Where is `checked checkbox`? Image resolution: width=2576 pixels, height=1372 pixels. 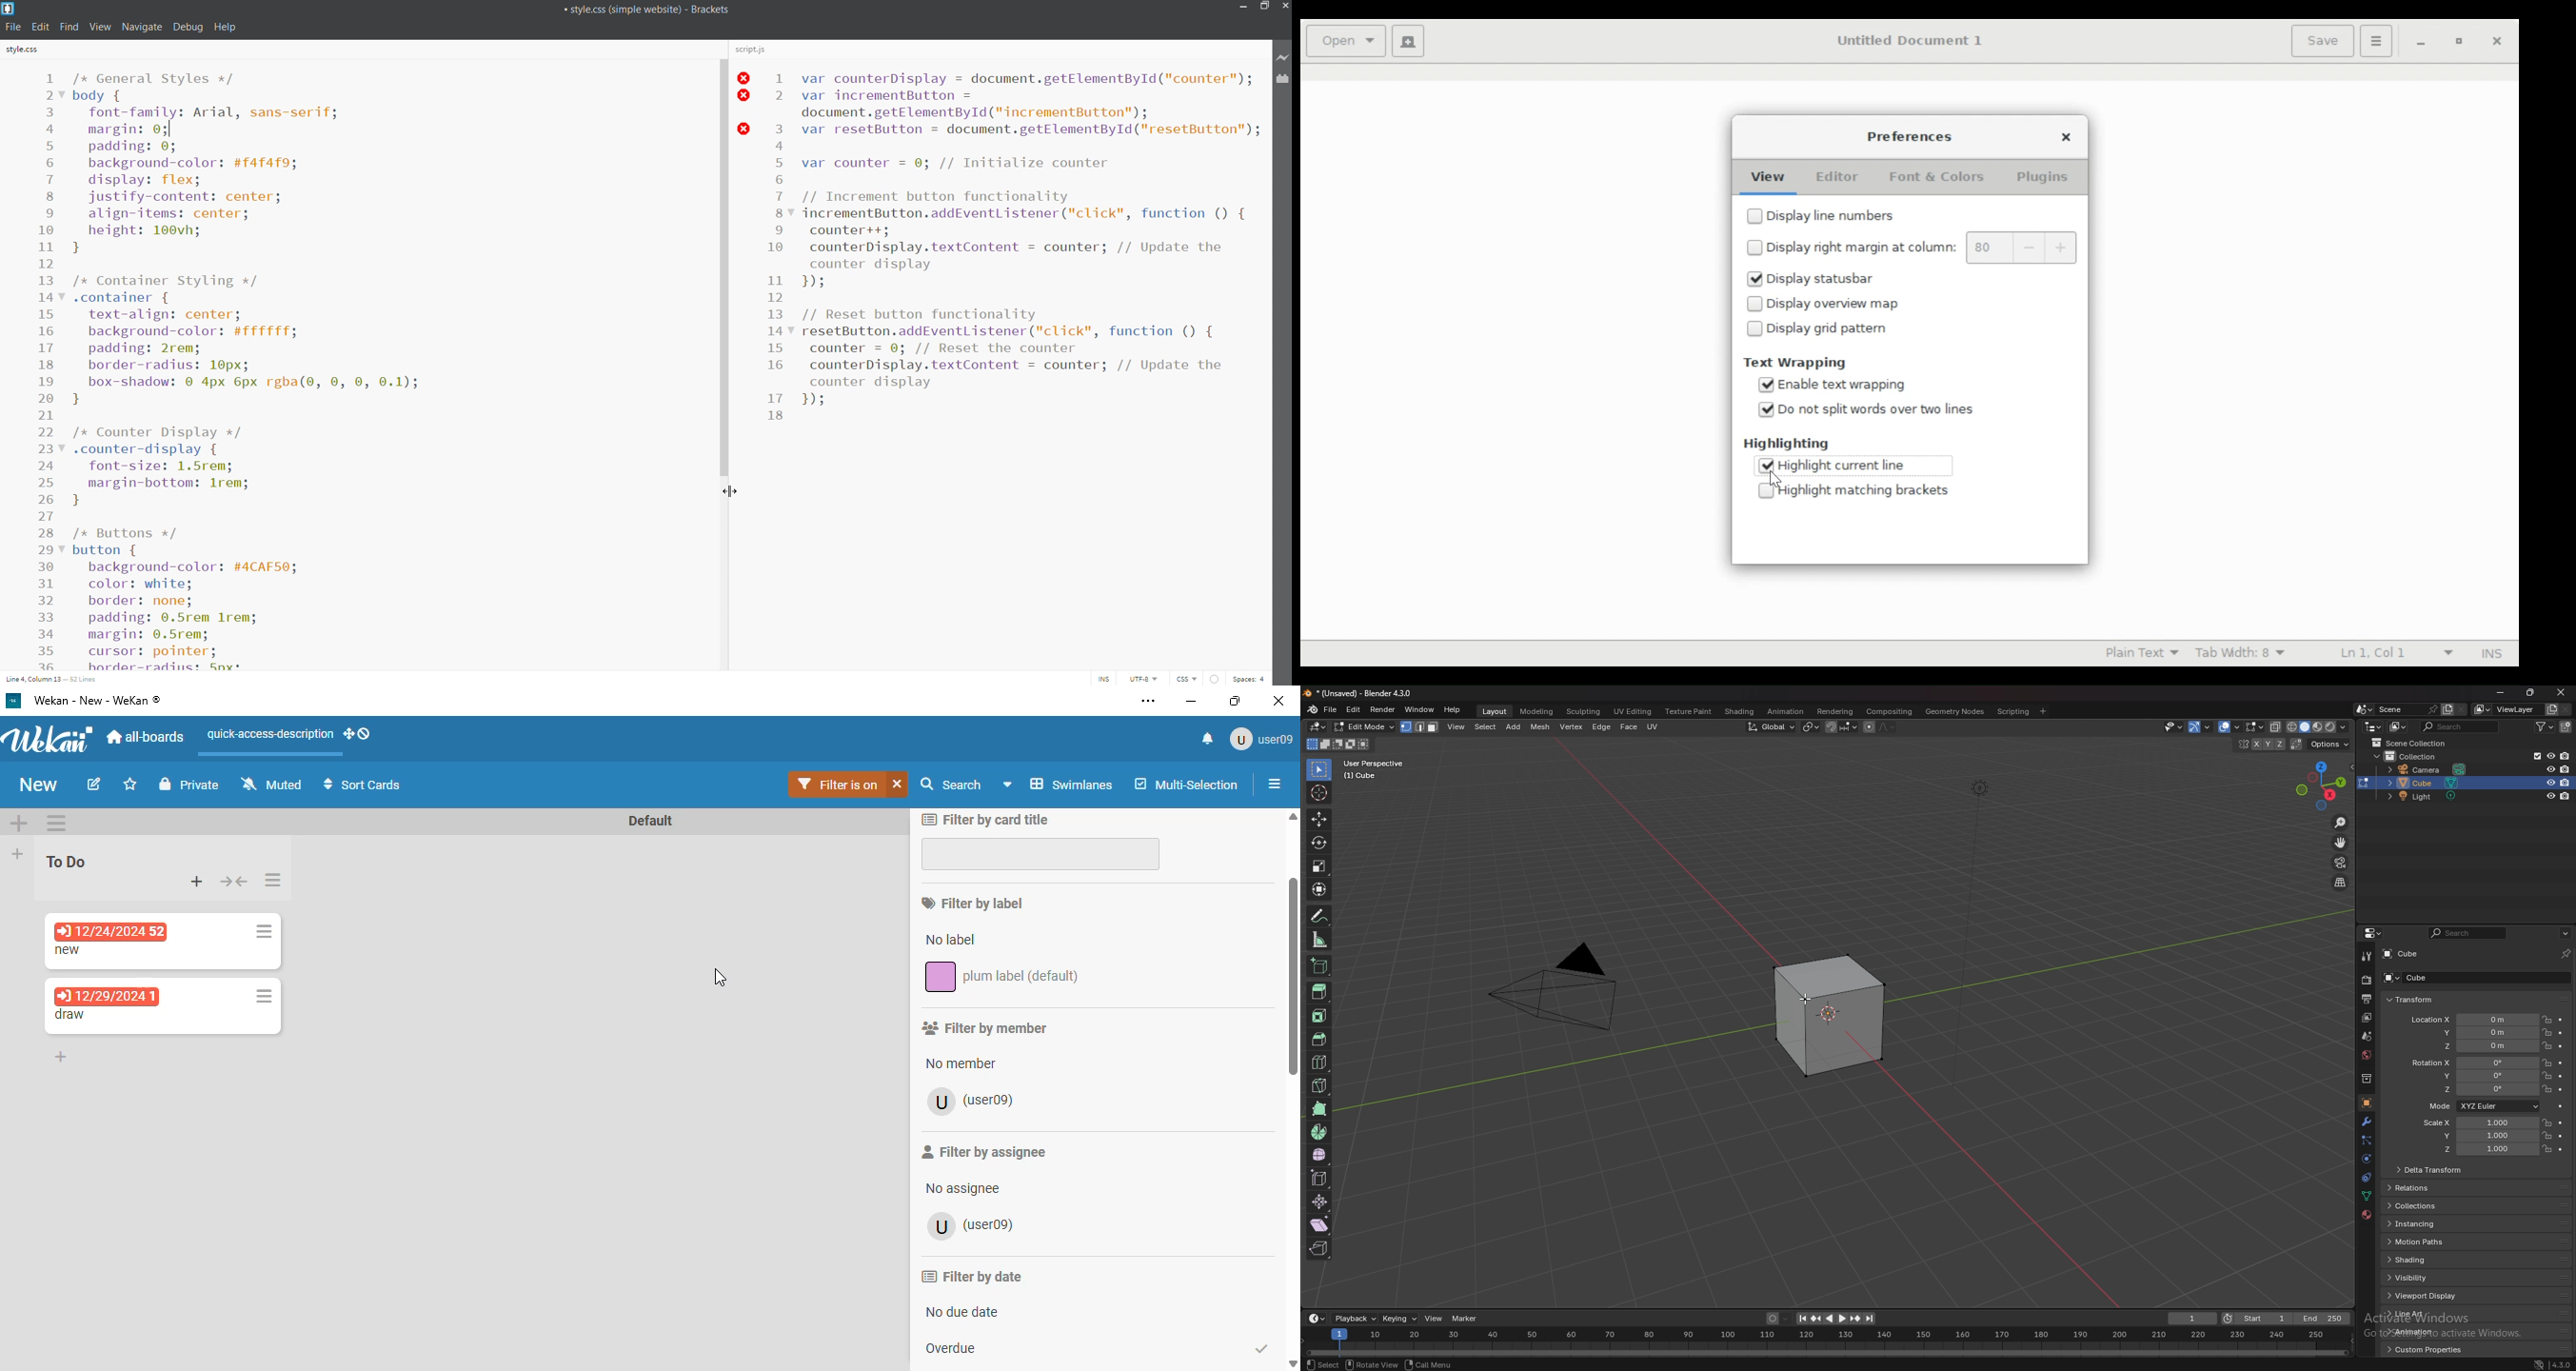
checked checkbox is located at coordinates (1765, 466).